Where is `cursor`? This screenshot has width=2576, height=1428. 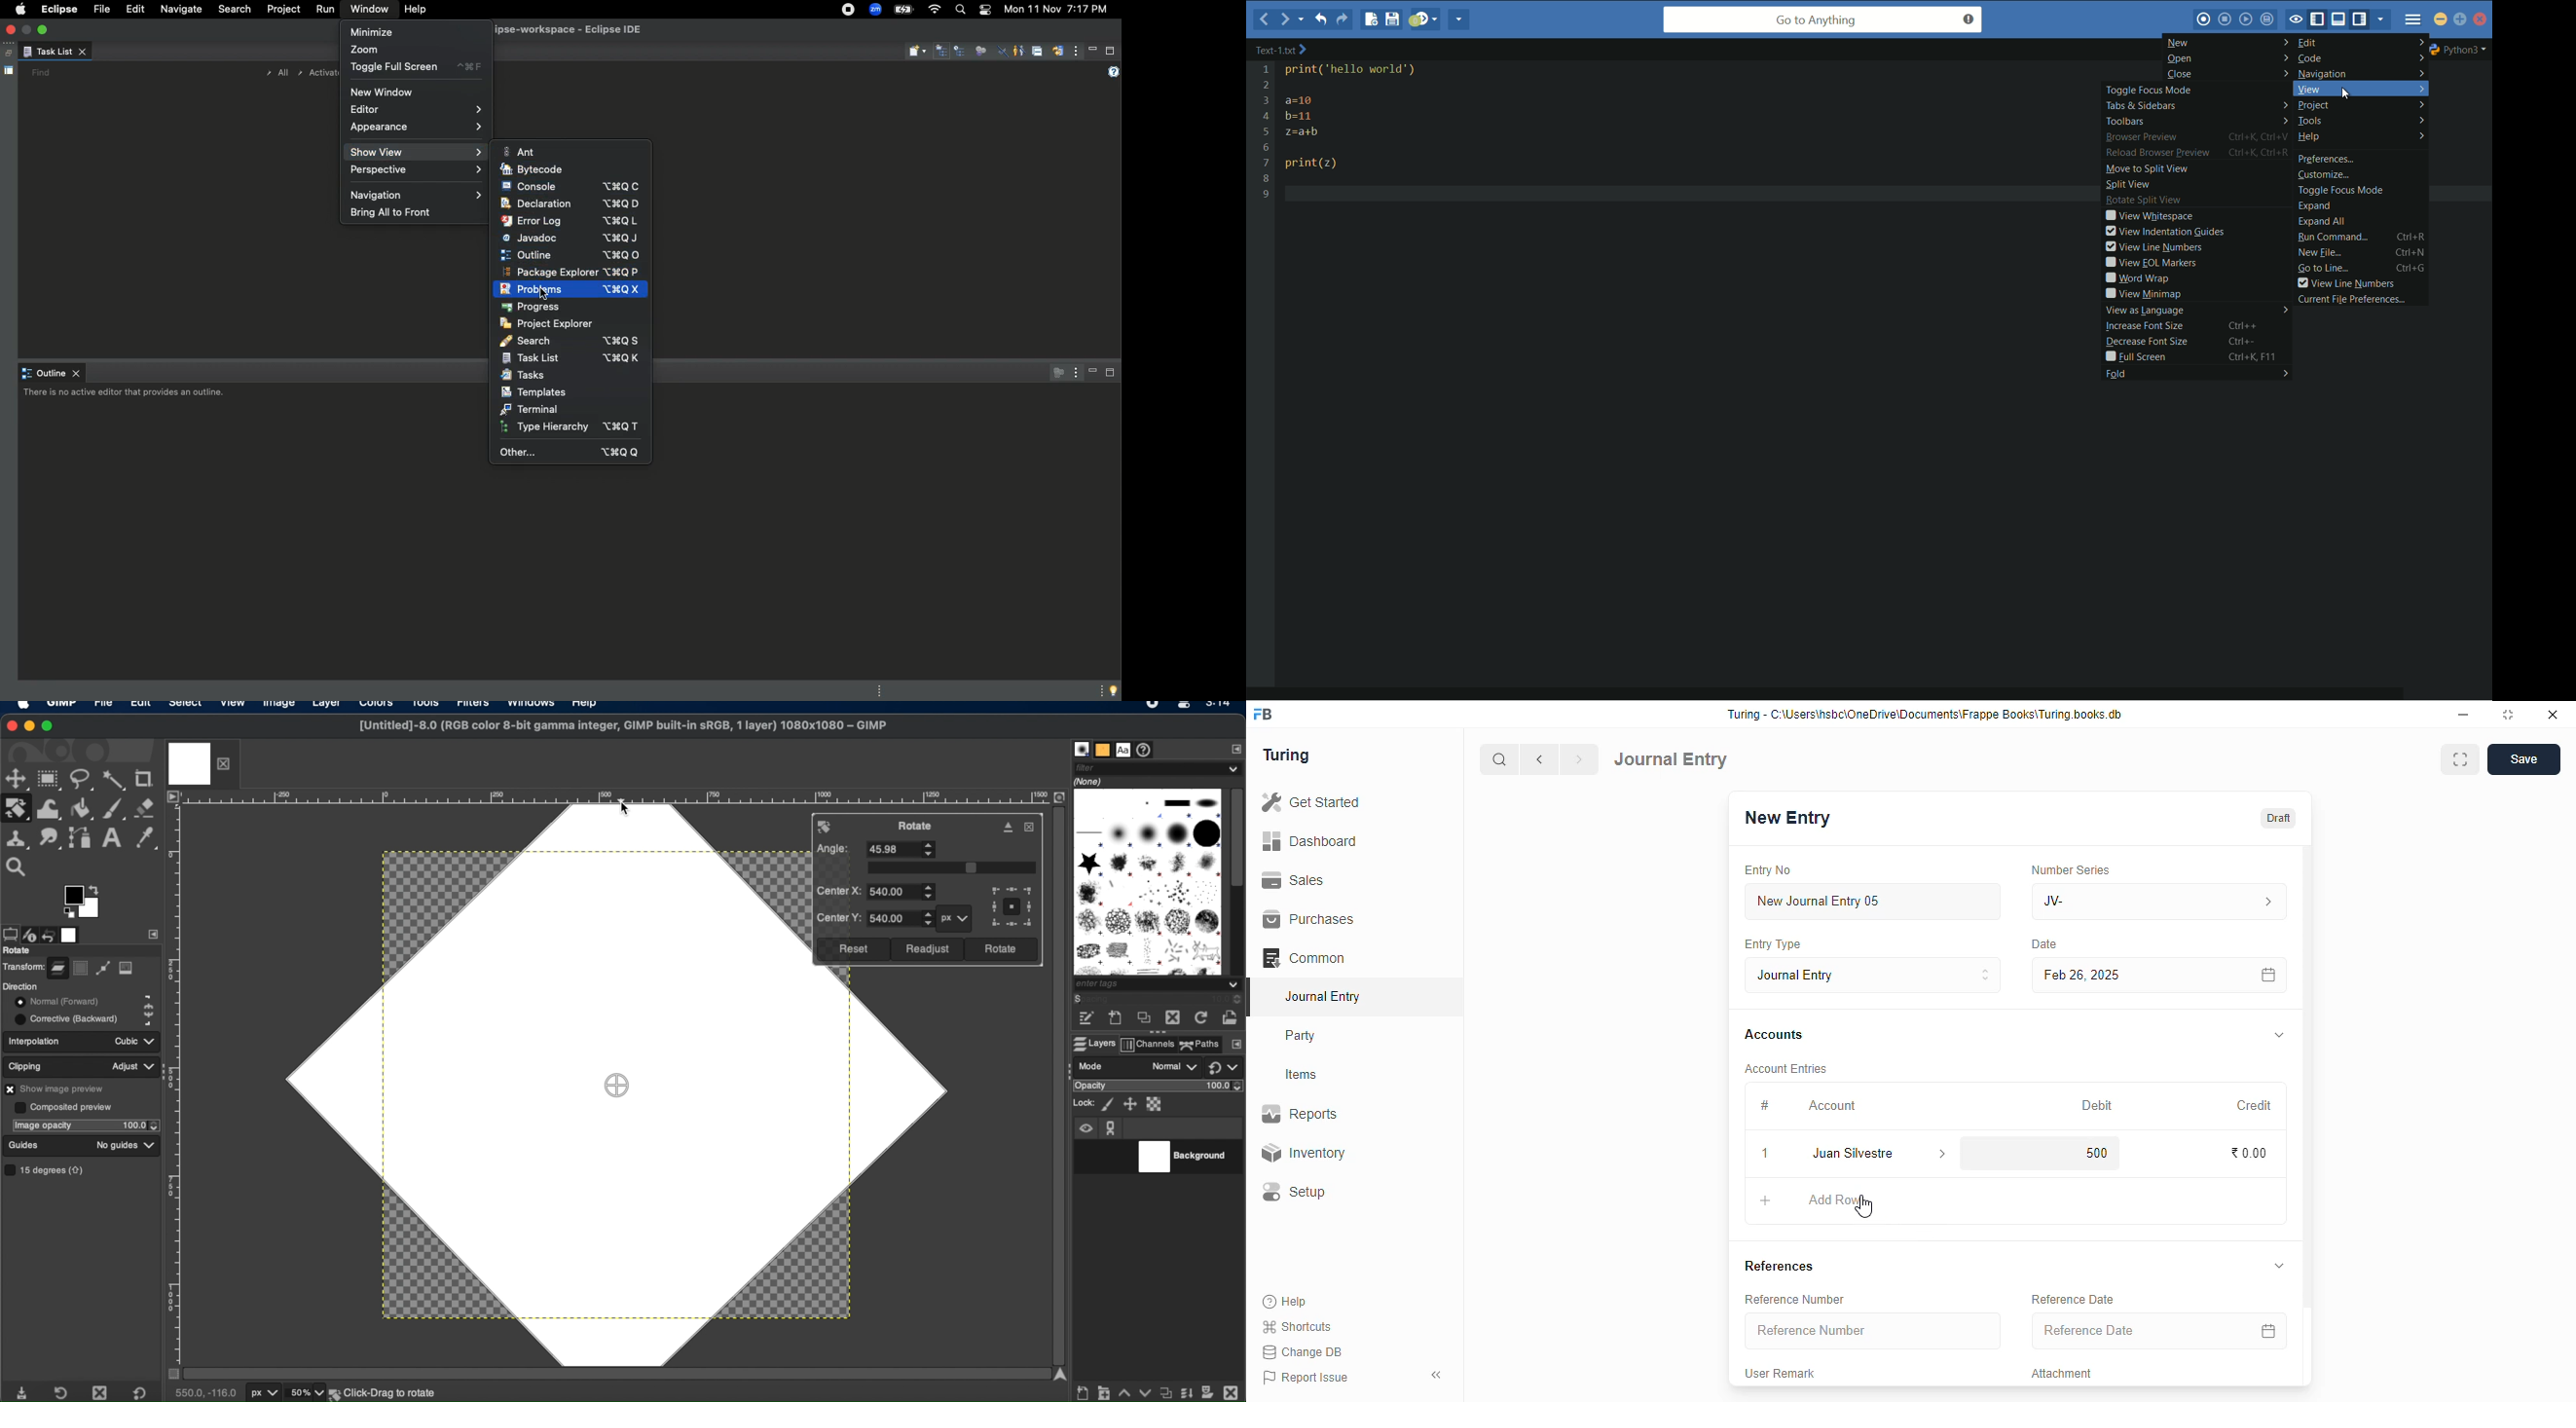 cursor is located at coordinates (547, 292).